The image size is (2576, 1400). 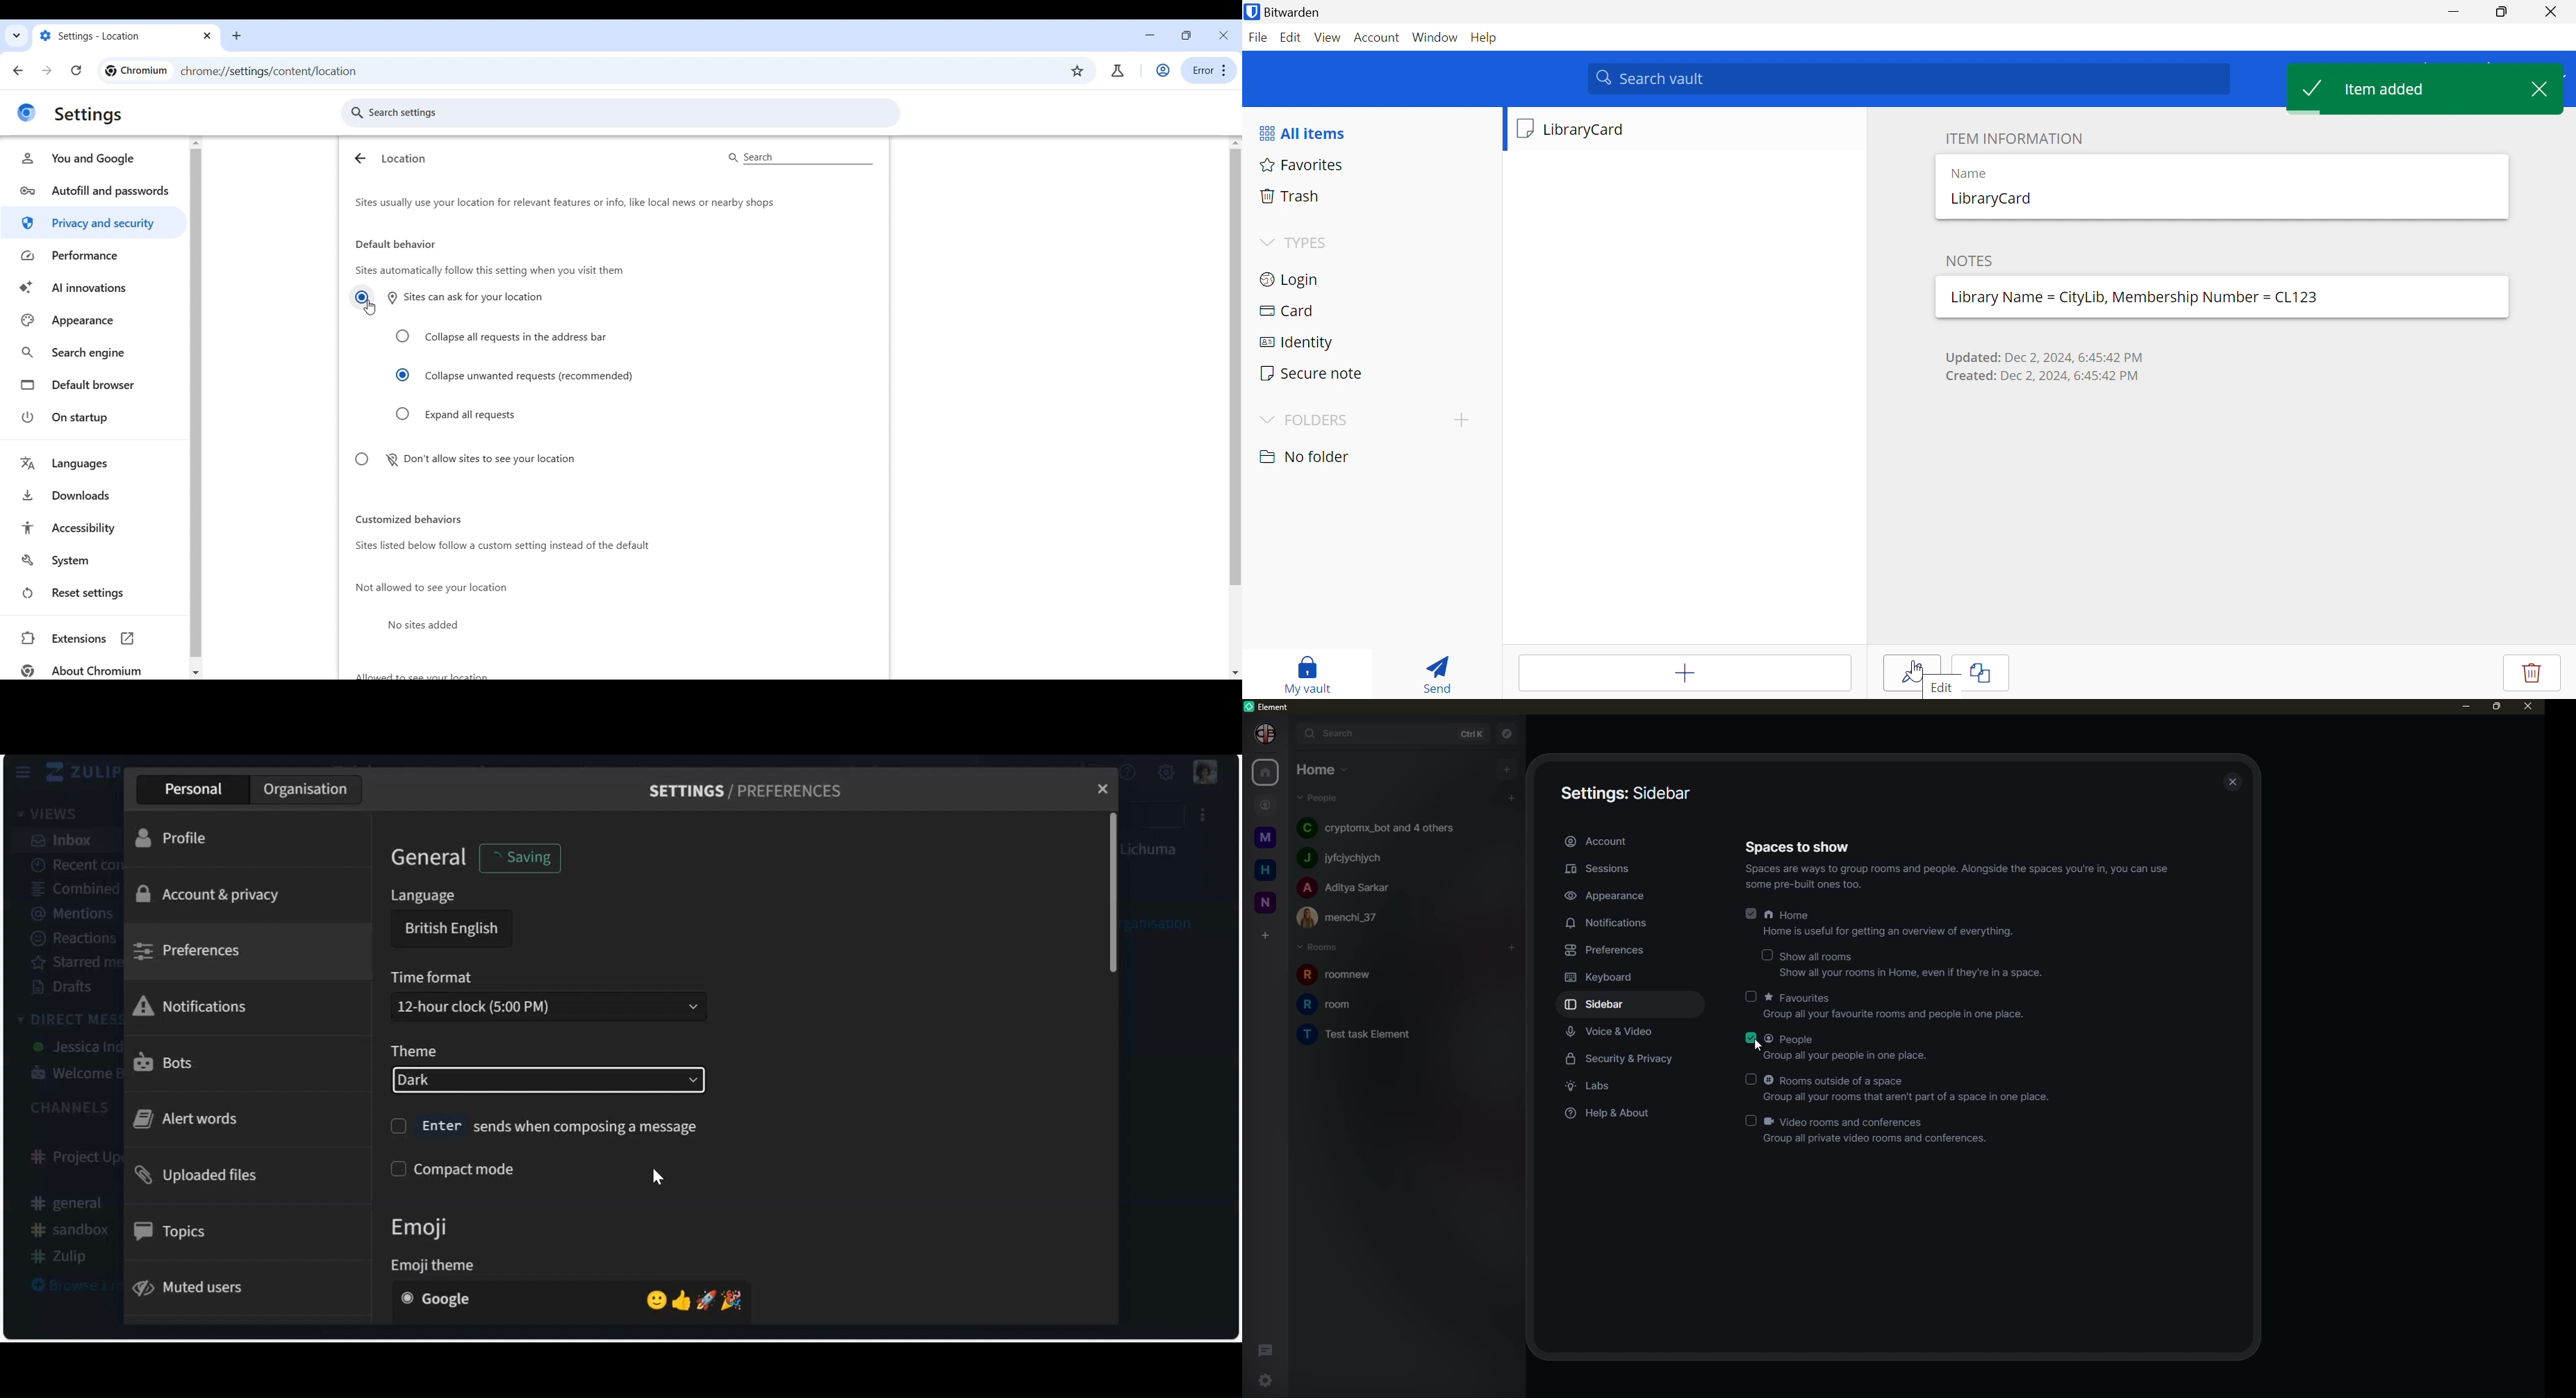 What do you see at coordinates (1600, 1004) in the screenshot?
I see `sidebar` at bounding box center [1600, 1004].